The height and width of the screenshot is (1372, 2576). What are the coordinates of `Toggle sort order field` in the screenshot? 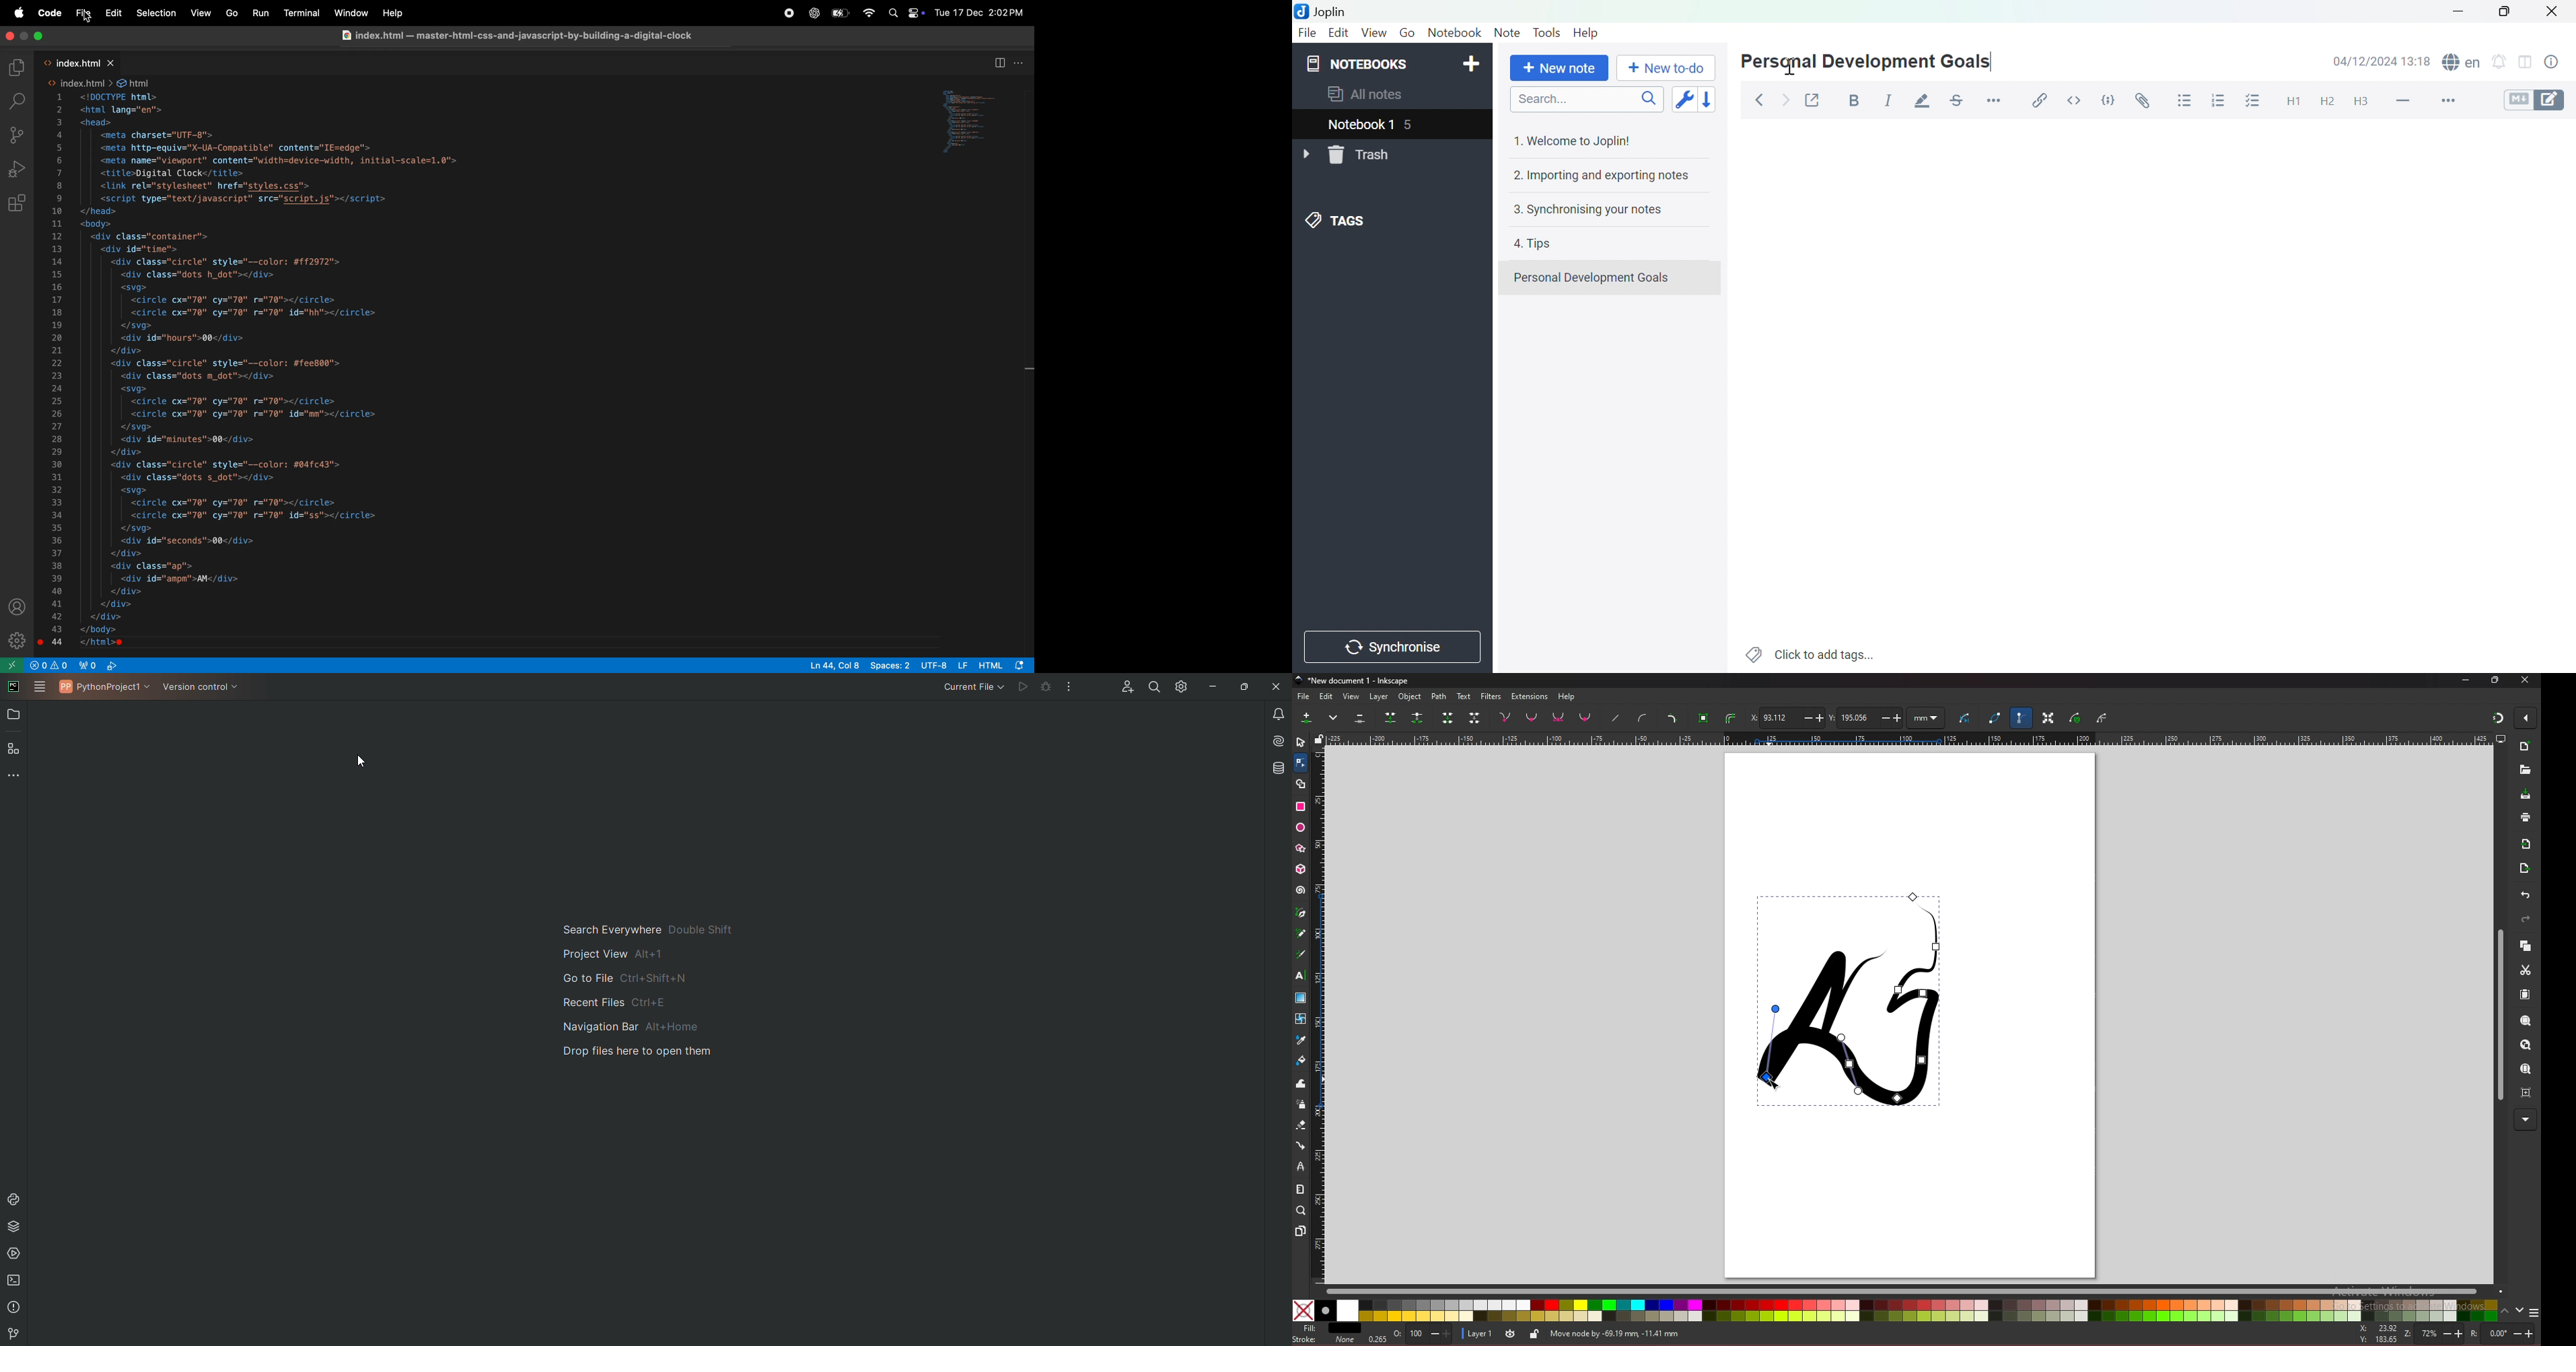 It's located at (1683, 98).